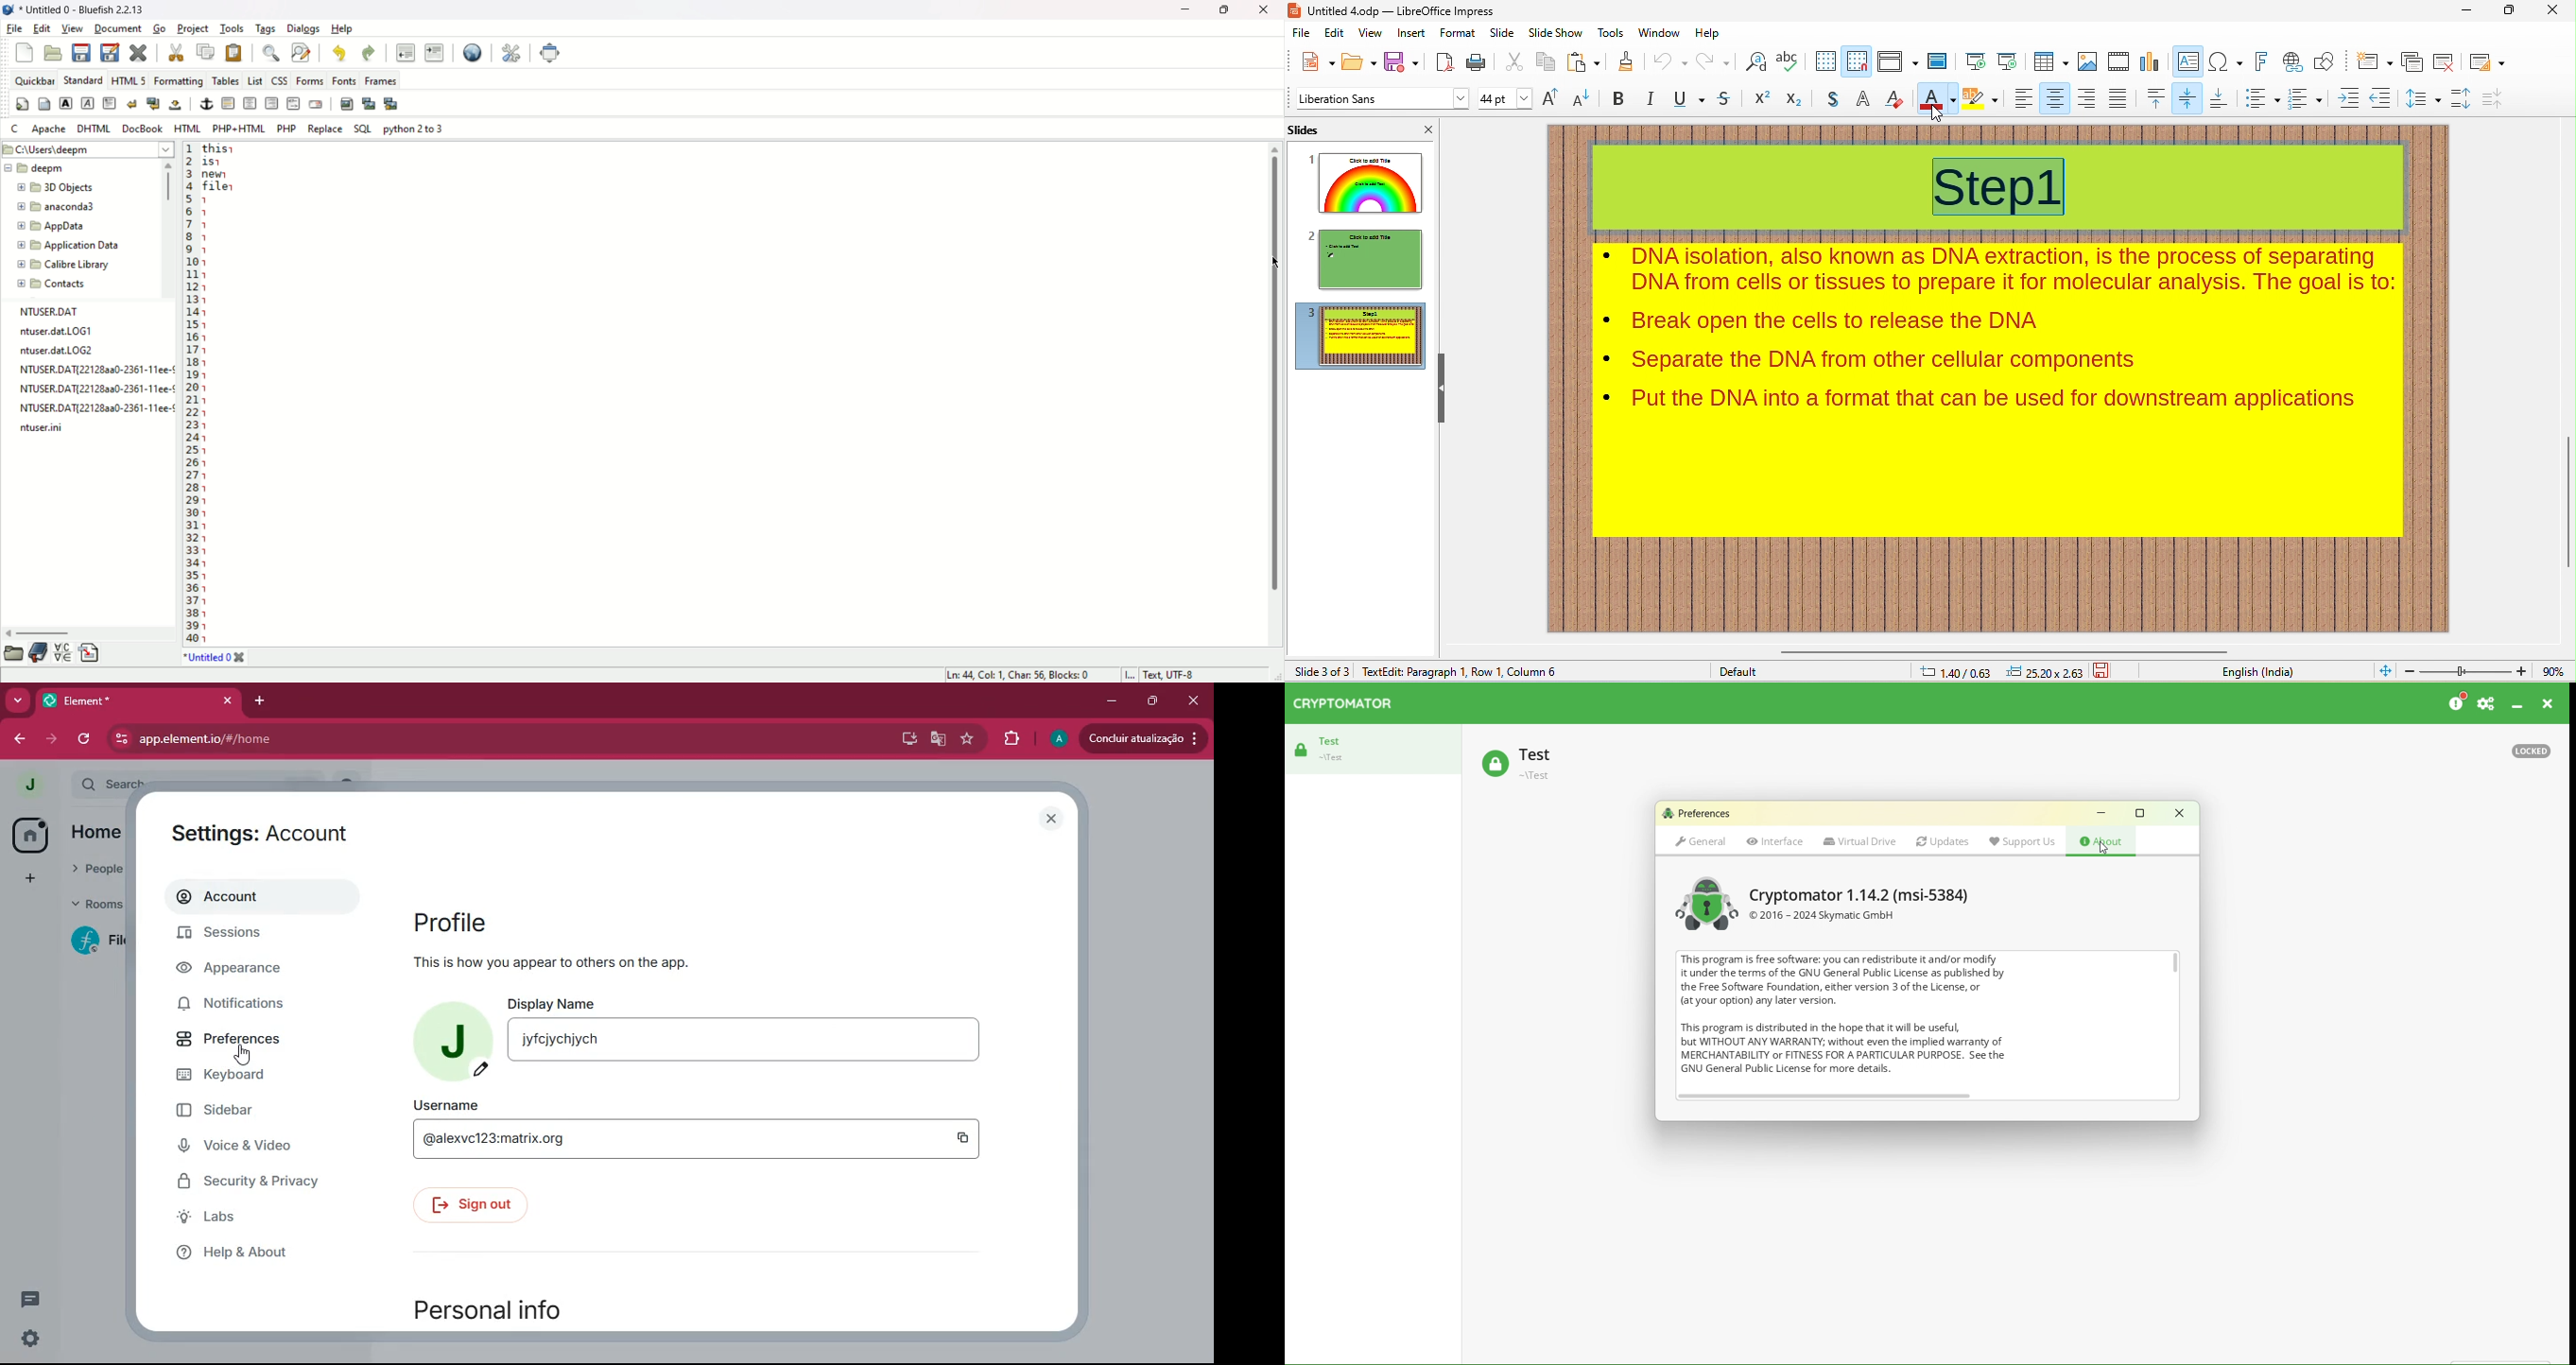 The image size is (2576, 1372). Describe the element at coordinates (92, 832) in the screenshot. I see `home` at that location.